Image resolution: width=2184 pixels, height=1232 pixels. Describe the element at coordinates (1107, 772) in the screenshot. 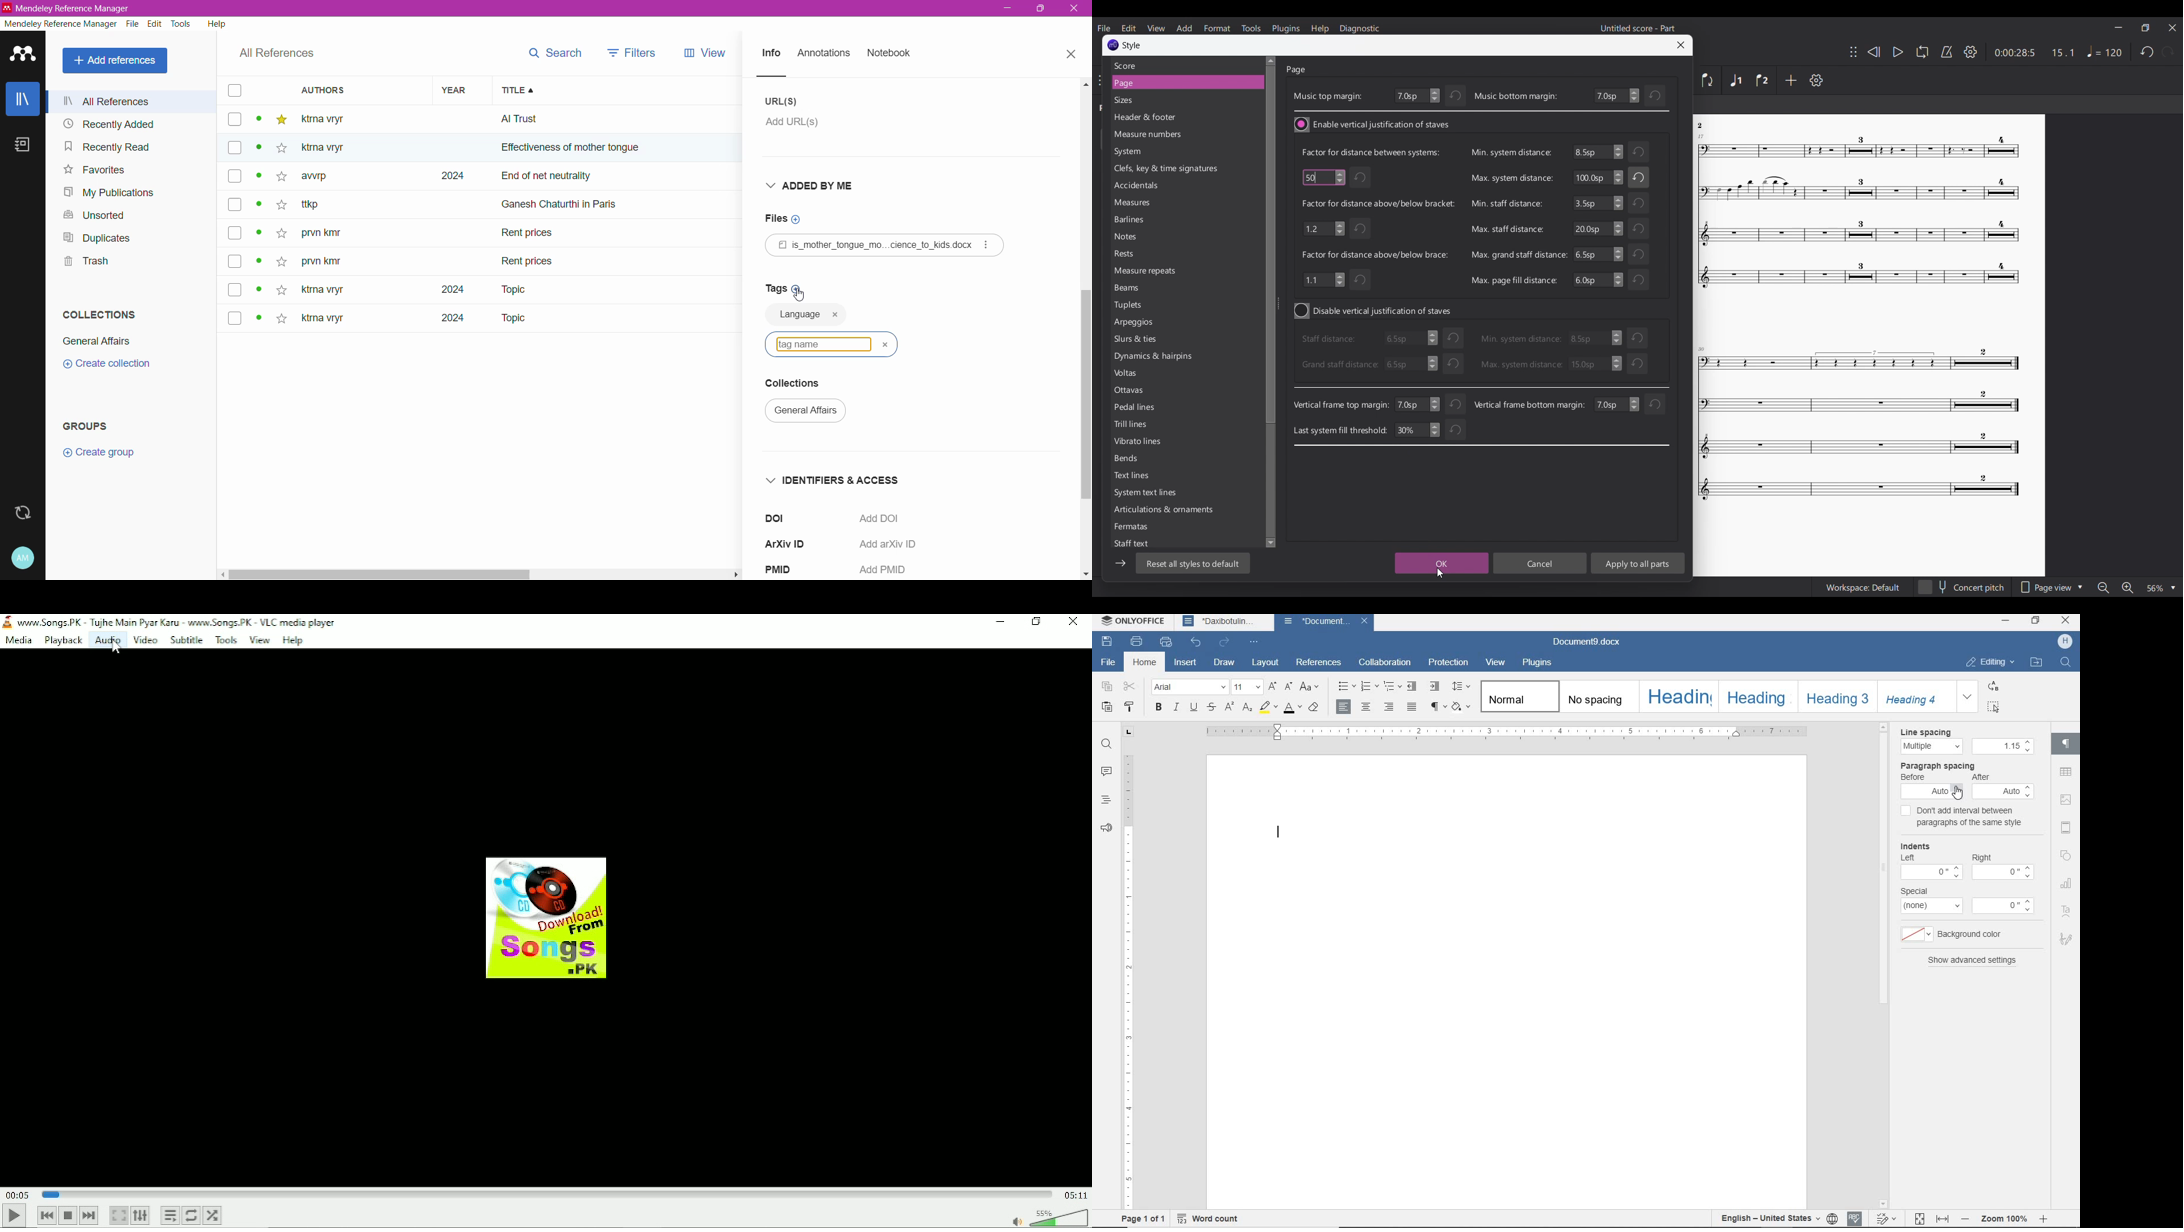

I see `comments` at that location.